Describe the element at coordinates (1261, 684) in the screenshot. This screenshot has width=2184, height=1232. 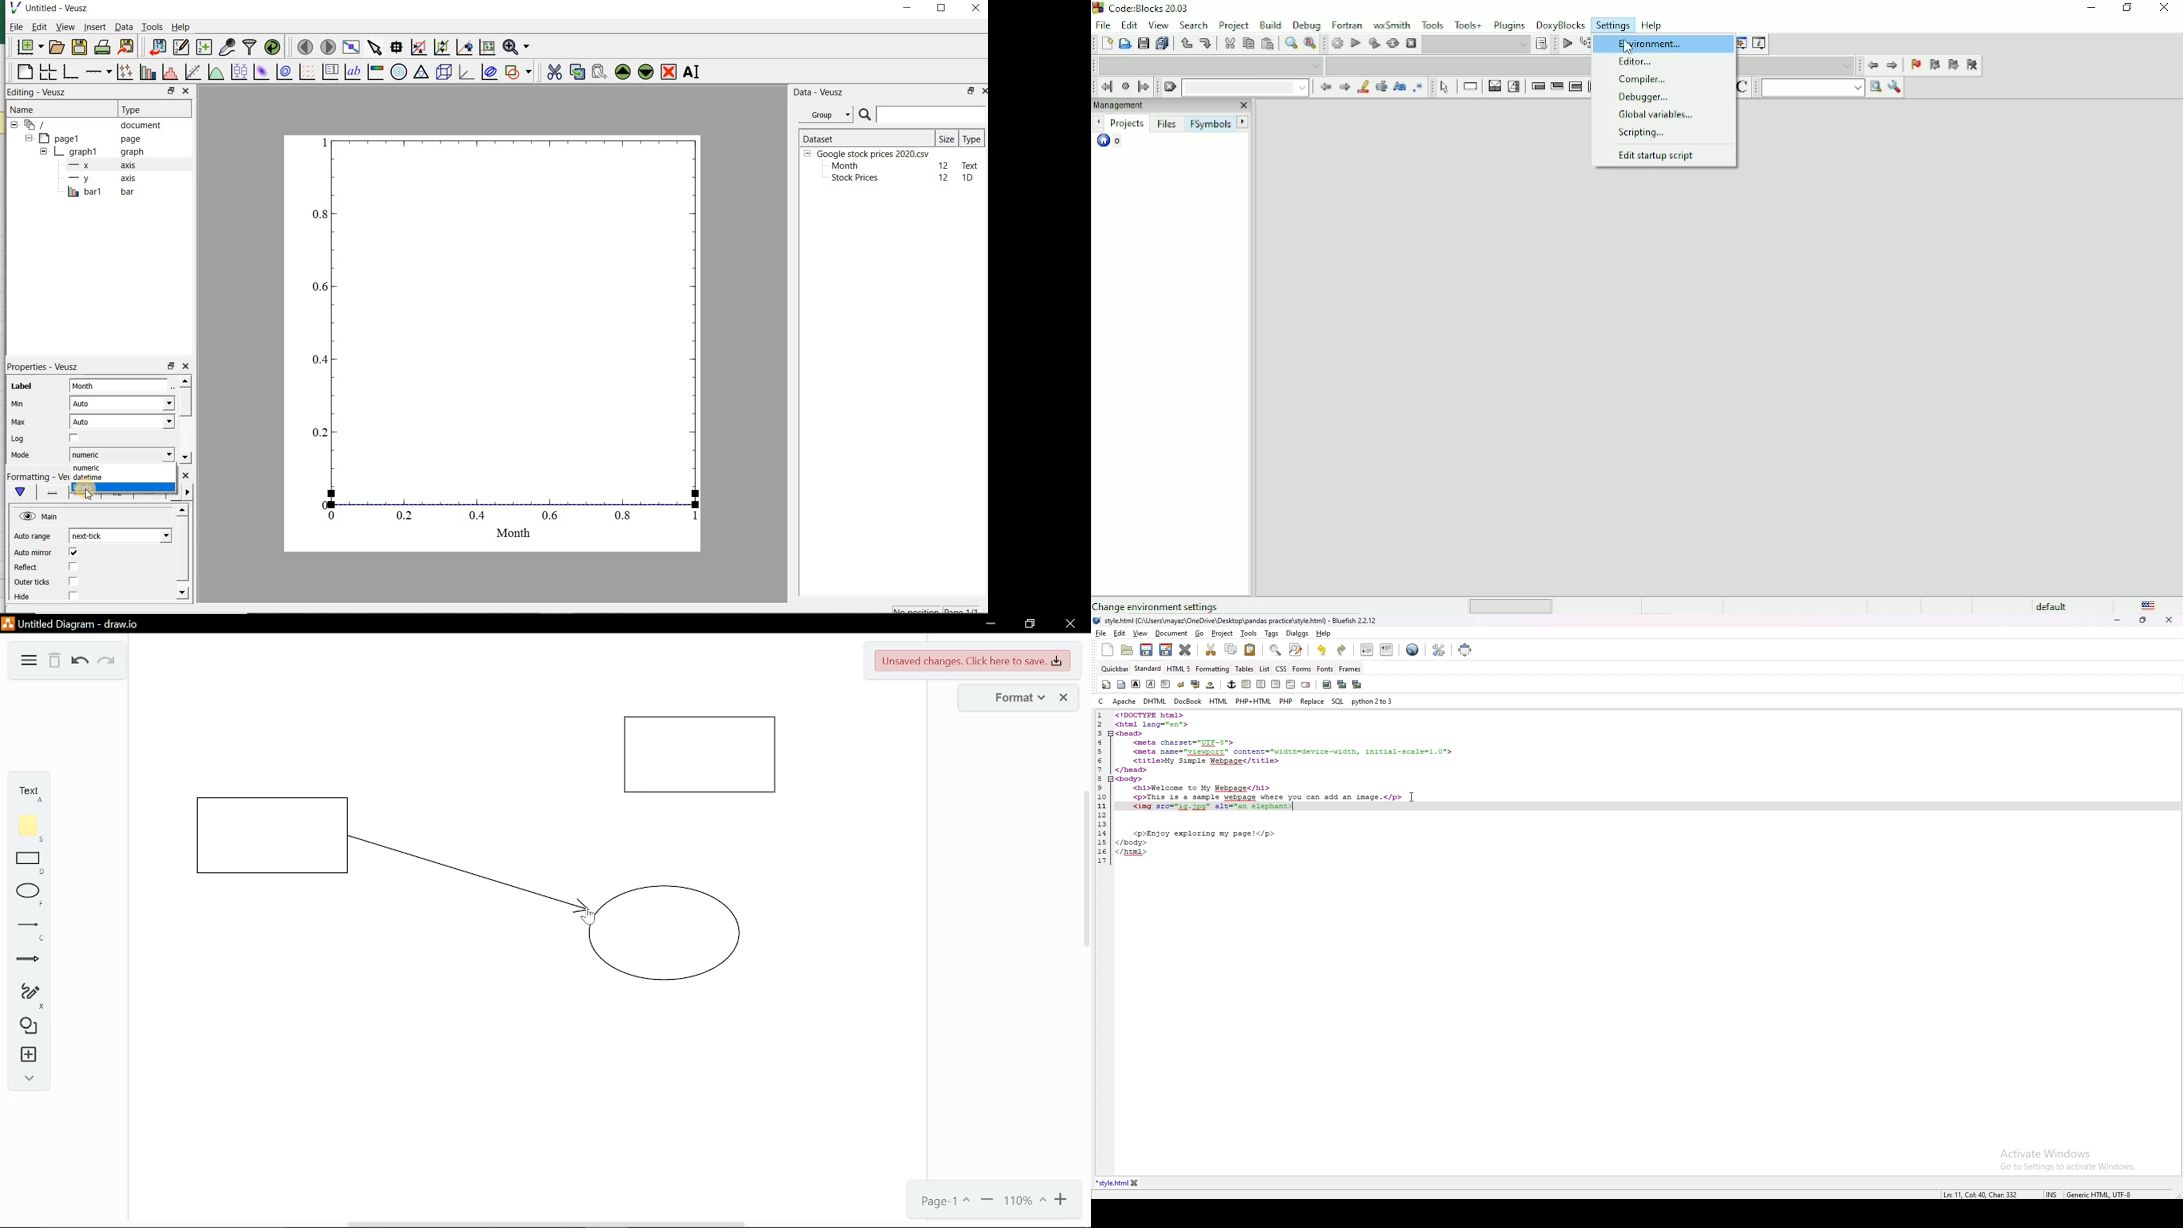
I see `center` at that location.